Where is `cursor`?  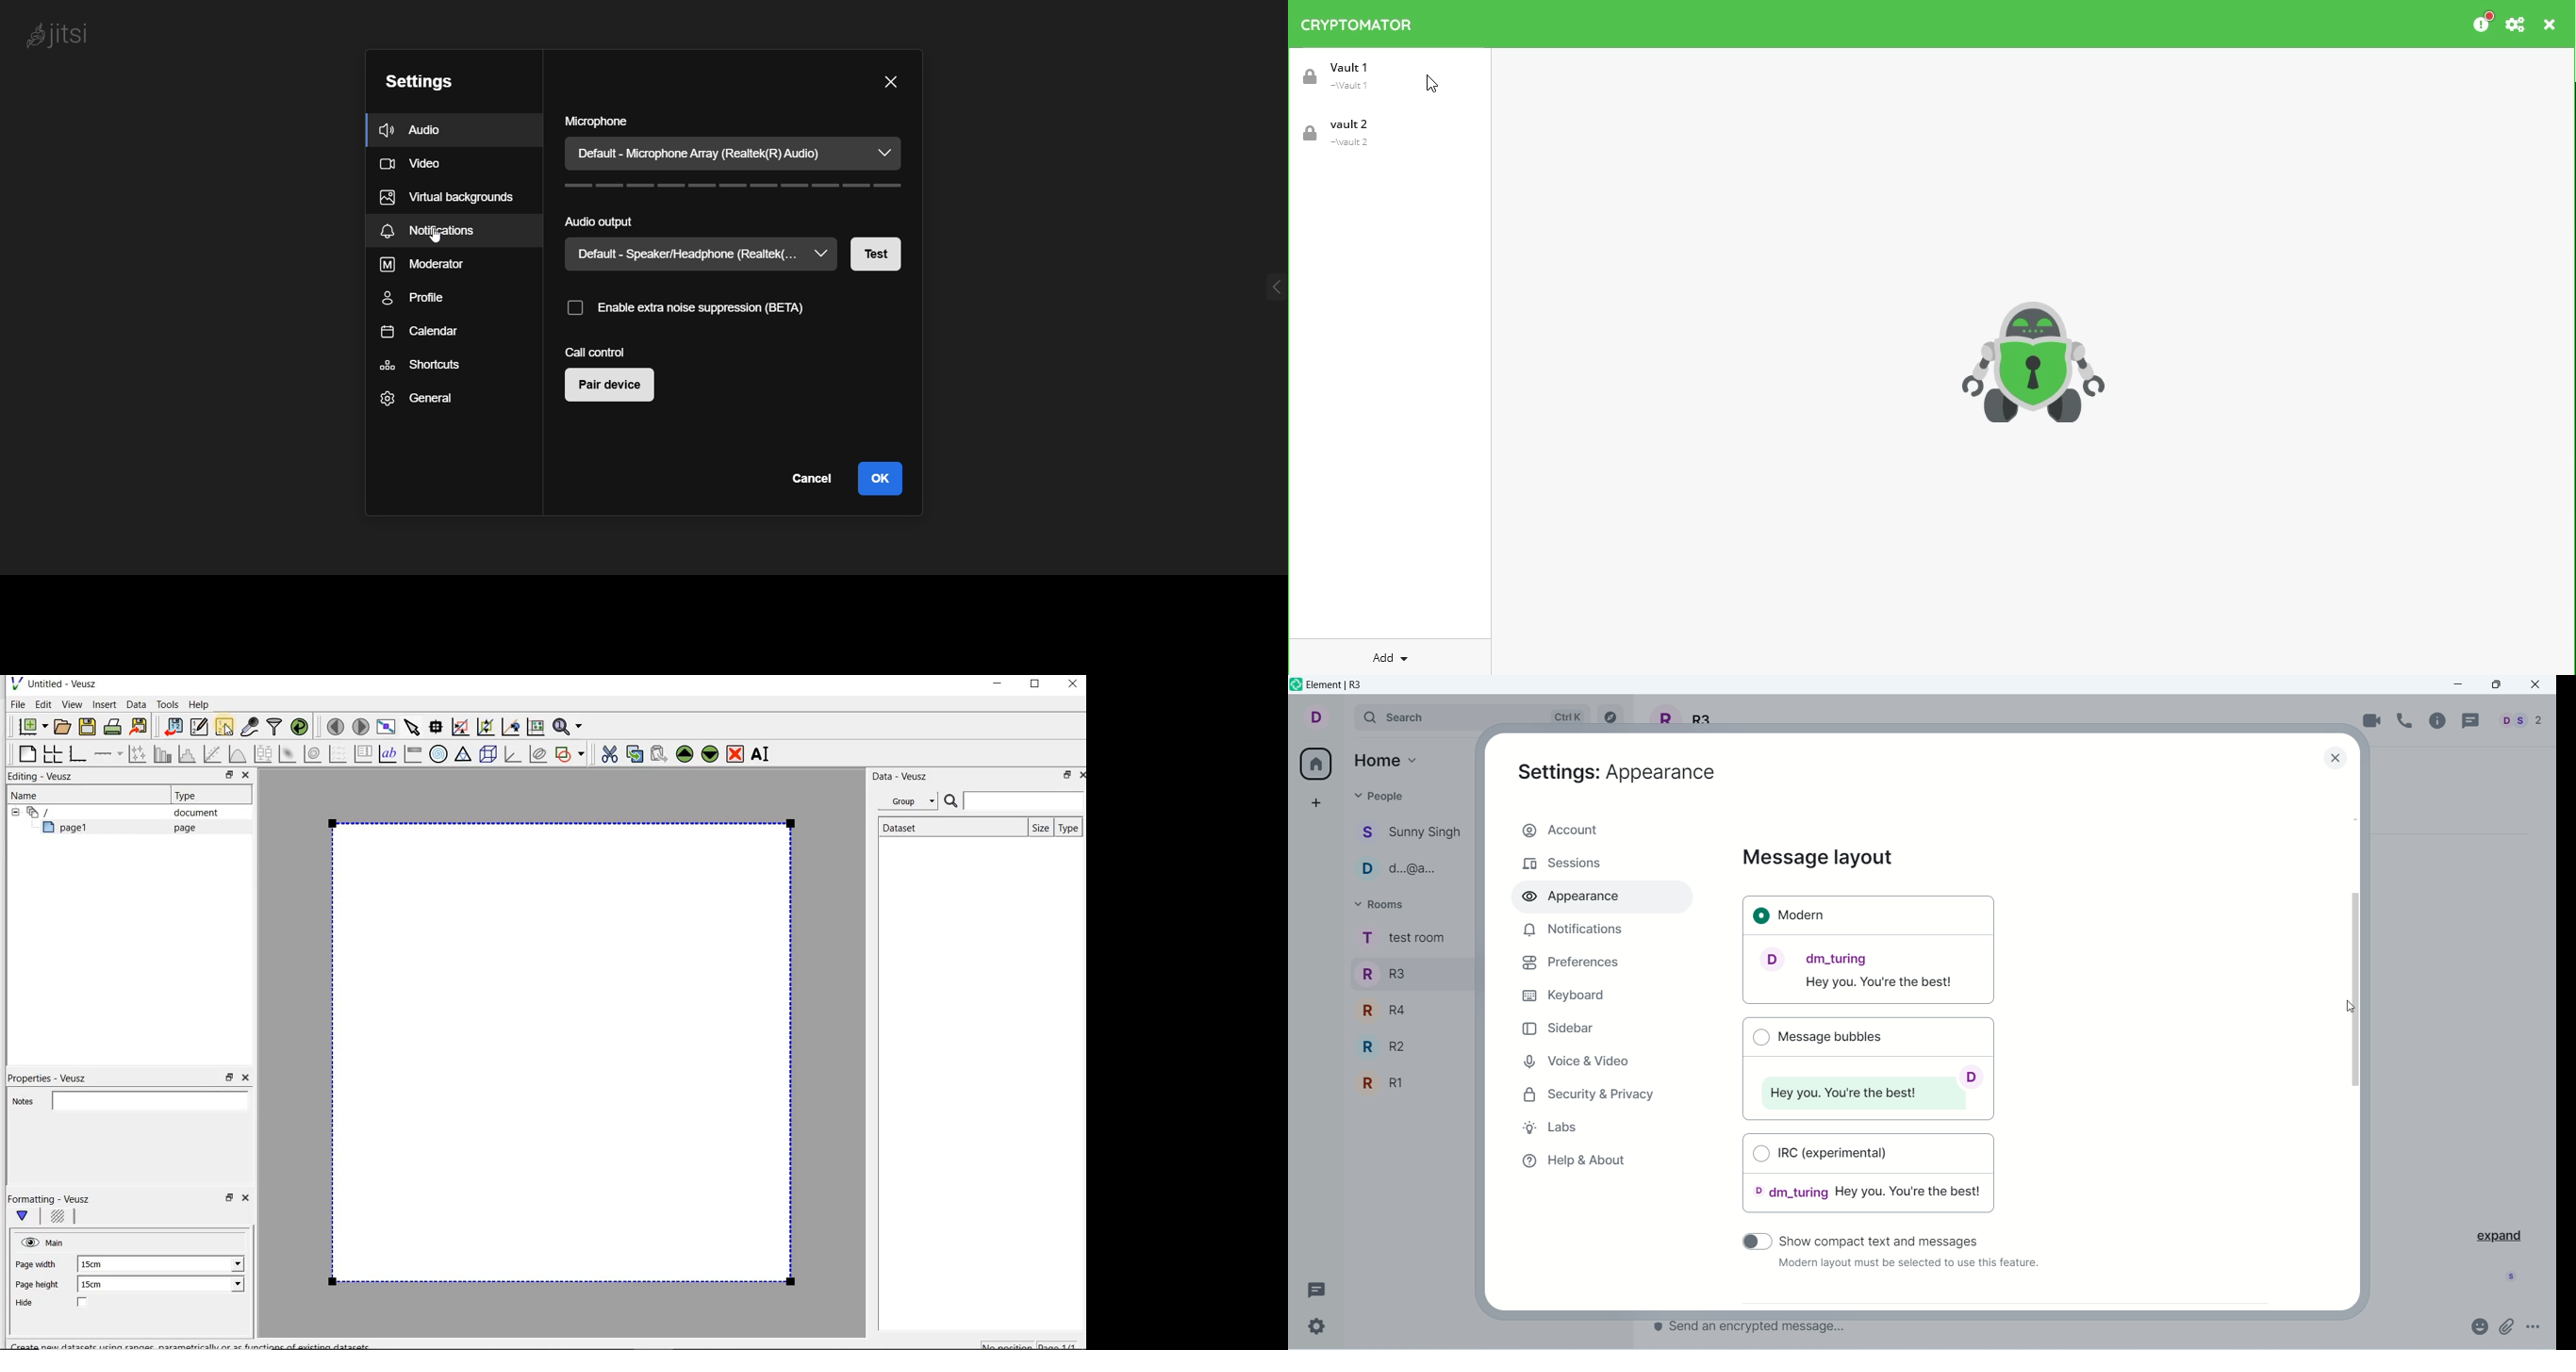
cursor is located at coordinates (2353, 1005).